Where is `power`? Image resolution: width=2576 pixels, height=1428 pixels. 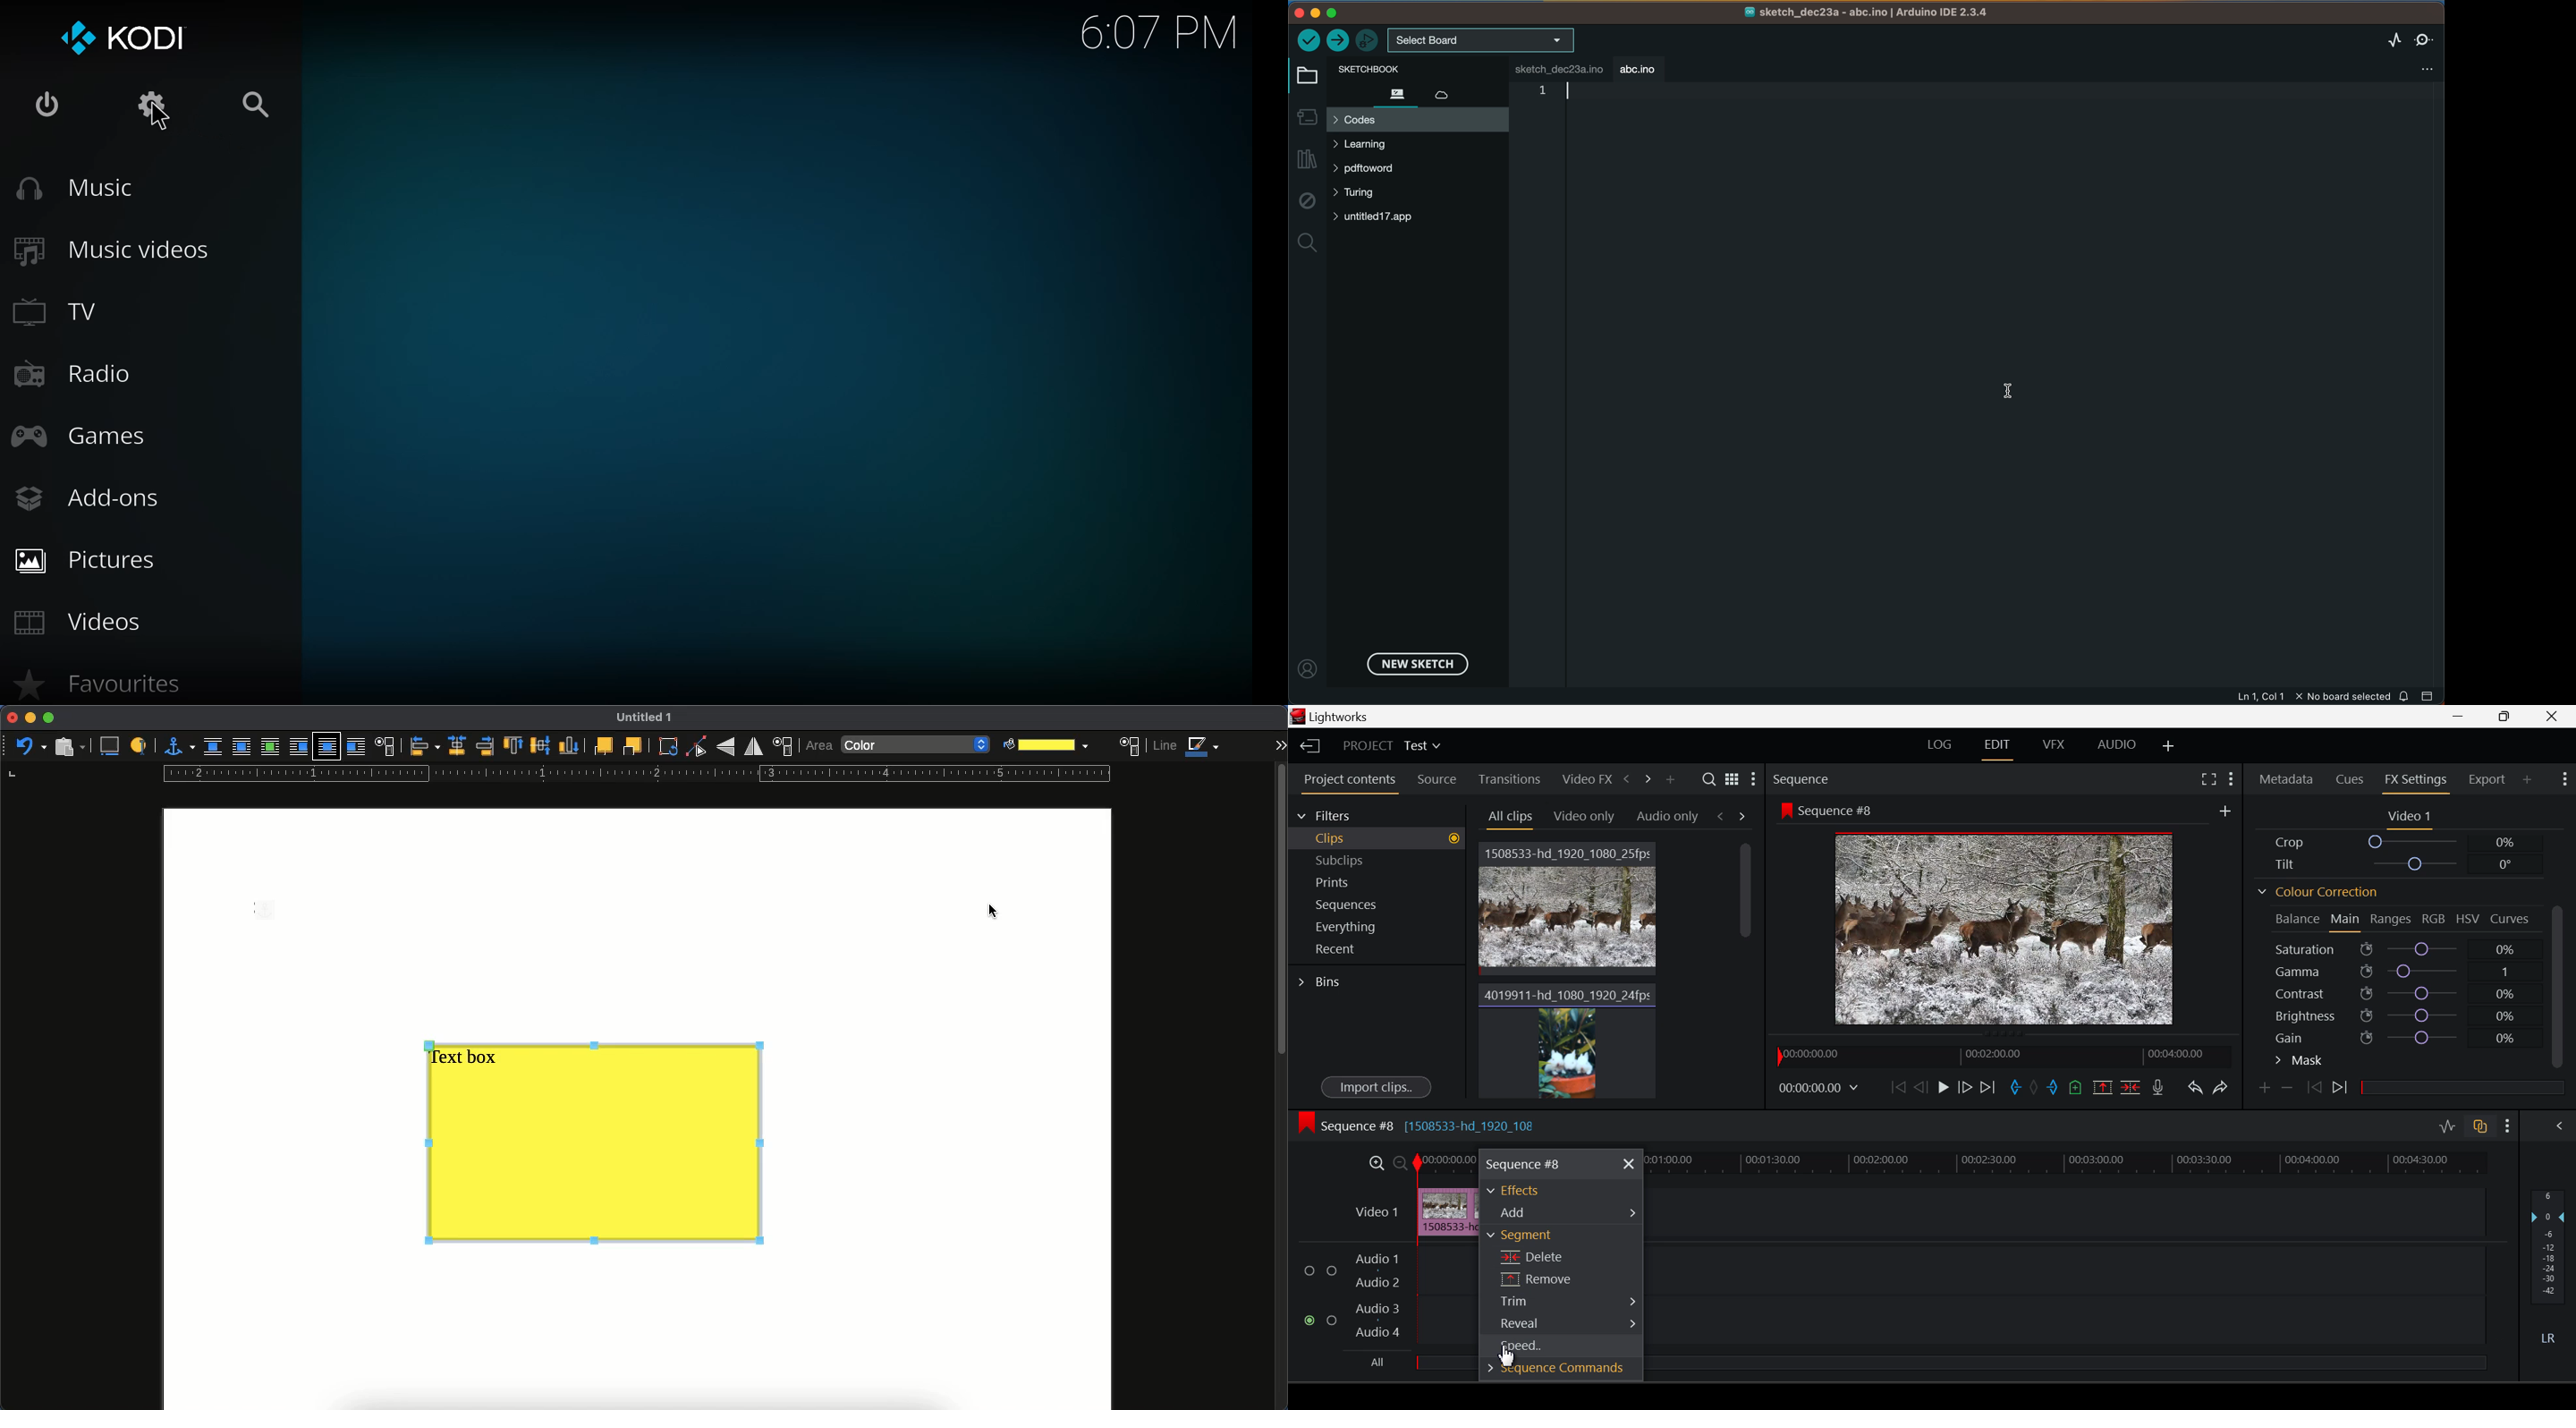 power is located at coordinates (48, 104).